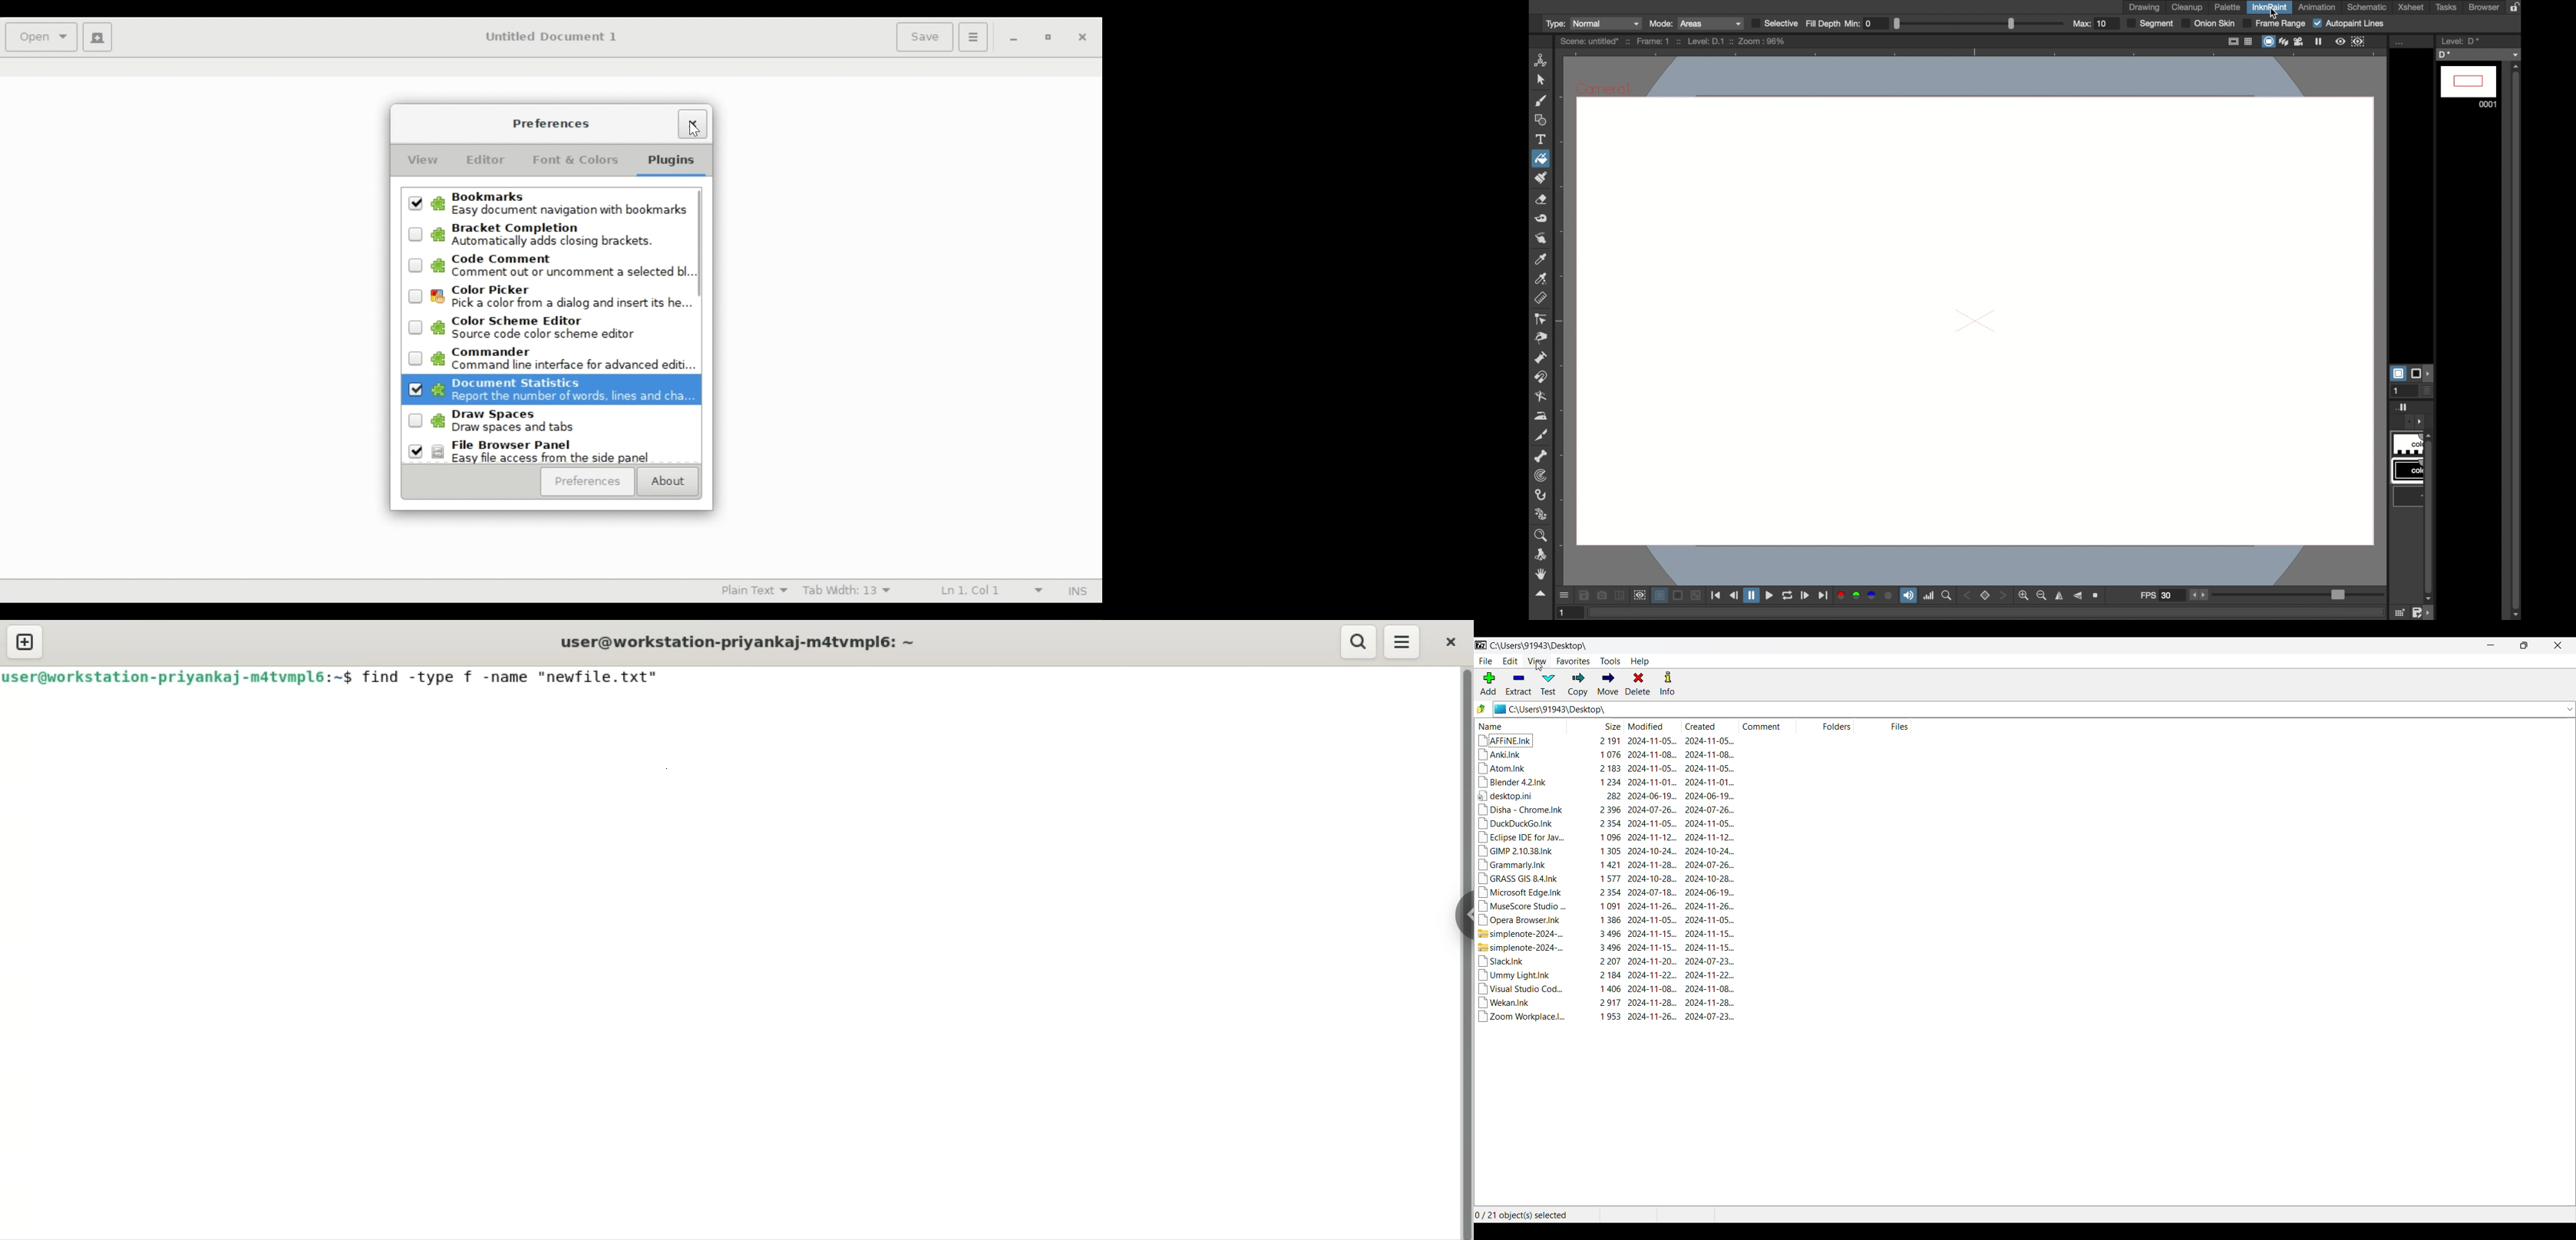 The image size is (2576, 1260). Describe the element at coordinates (2268, 41) in the screenshot. I see `screen` at that location.